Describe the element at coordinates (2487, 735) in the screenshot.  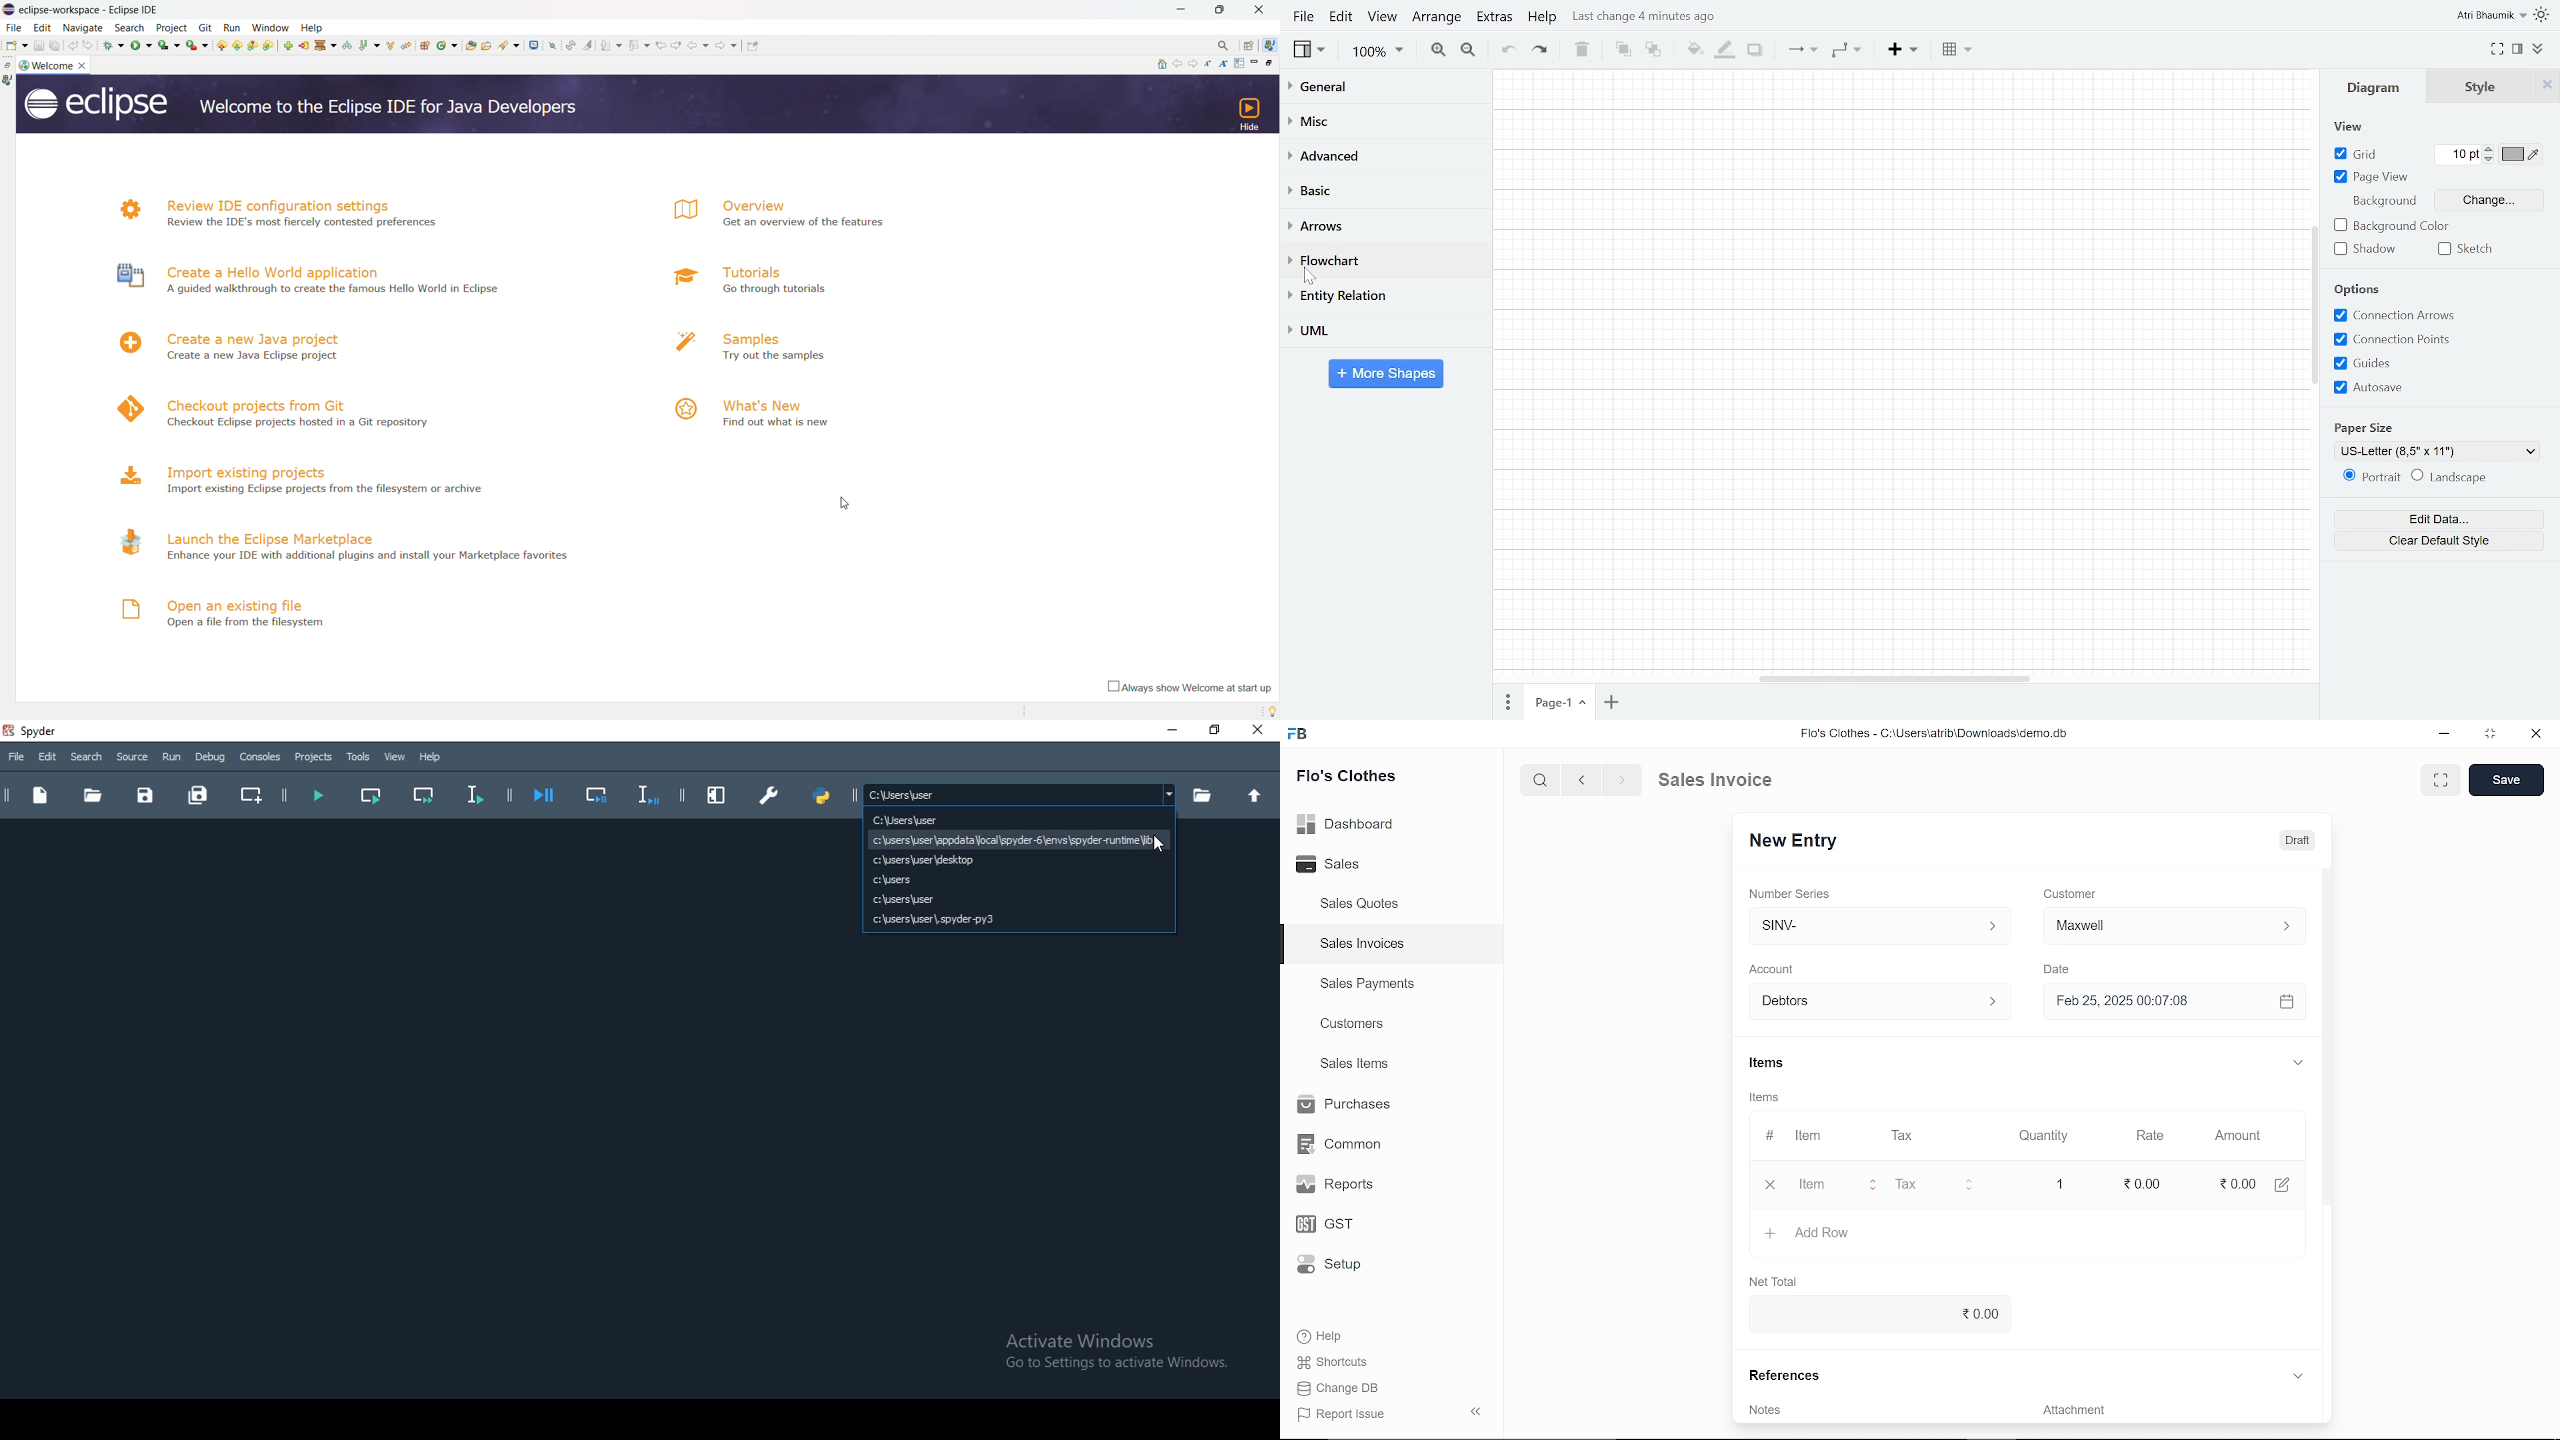
I see `restore down` at that location.